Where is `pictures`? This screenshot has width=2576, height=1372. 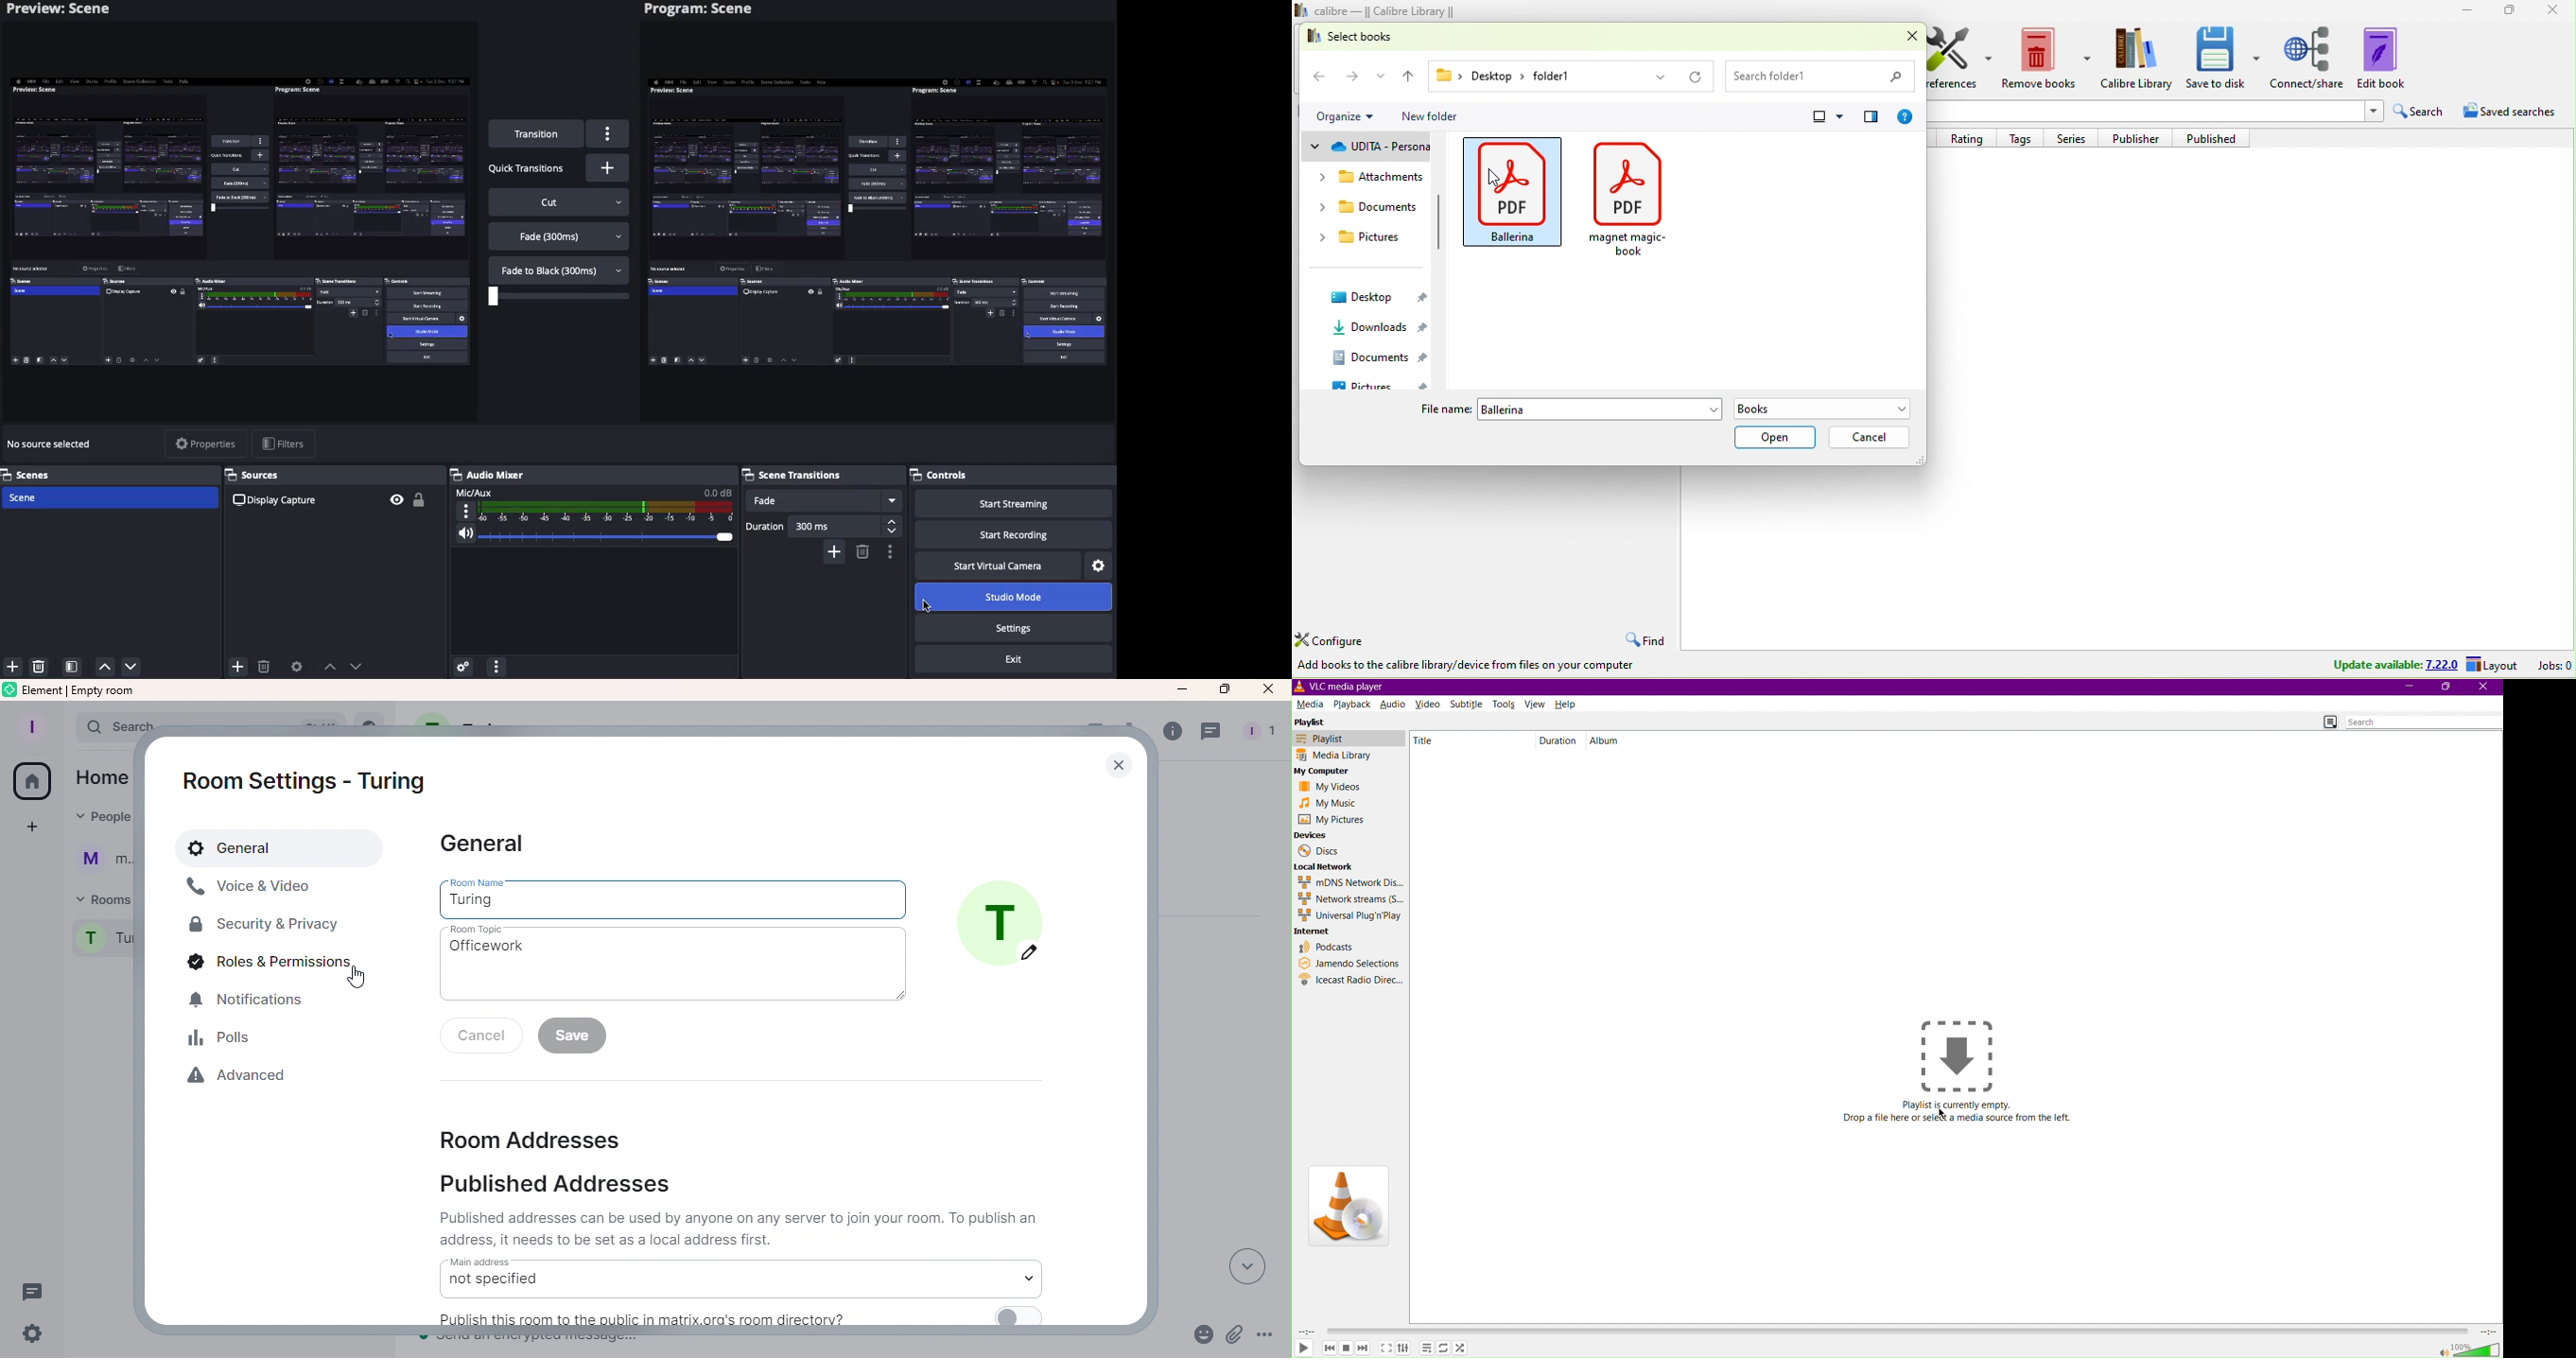 pictures is located at coordinates (1377, 387).